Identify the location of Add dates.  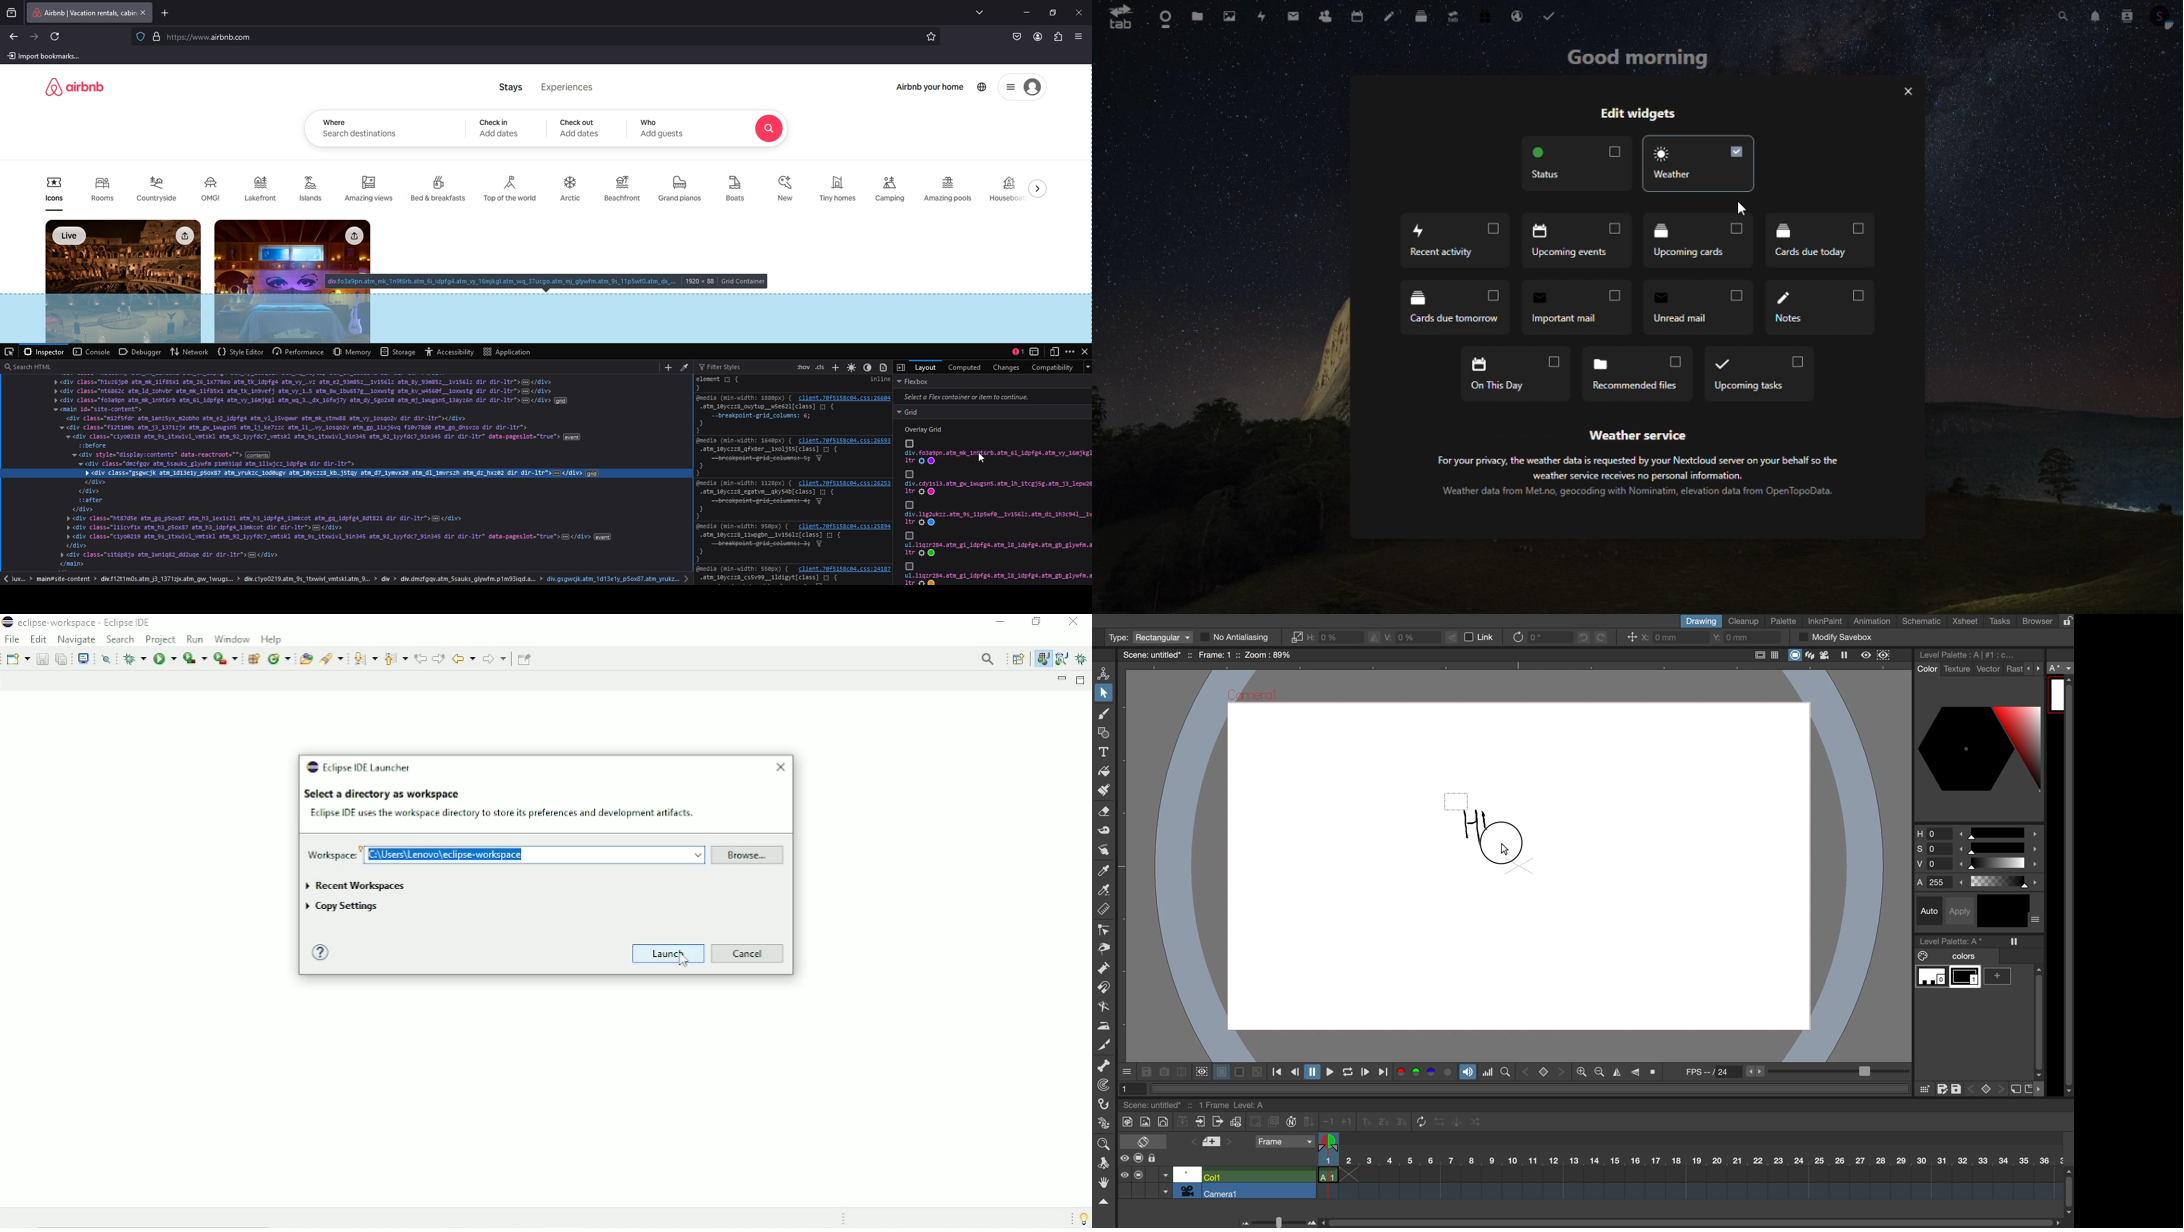
(580, 134).